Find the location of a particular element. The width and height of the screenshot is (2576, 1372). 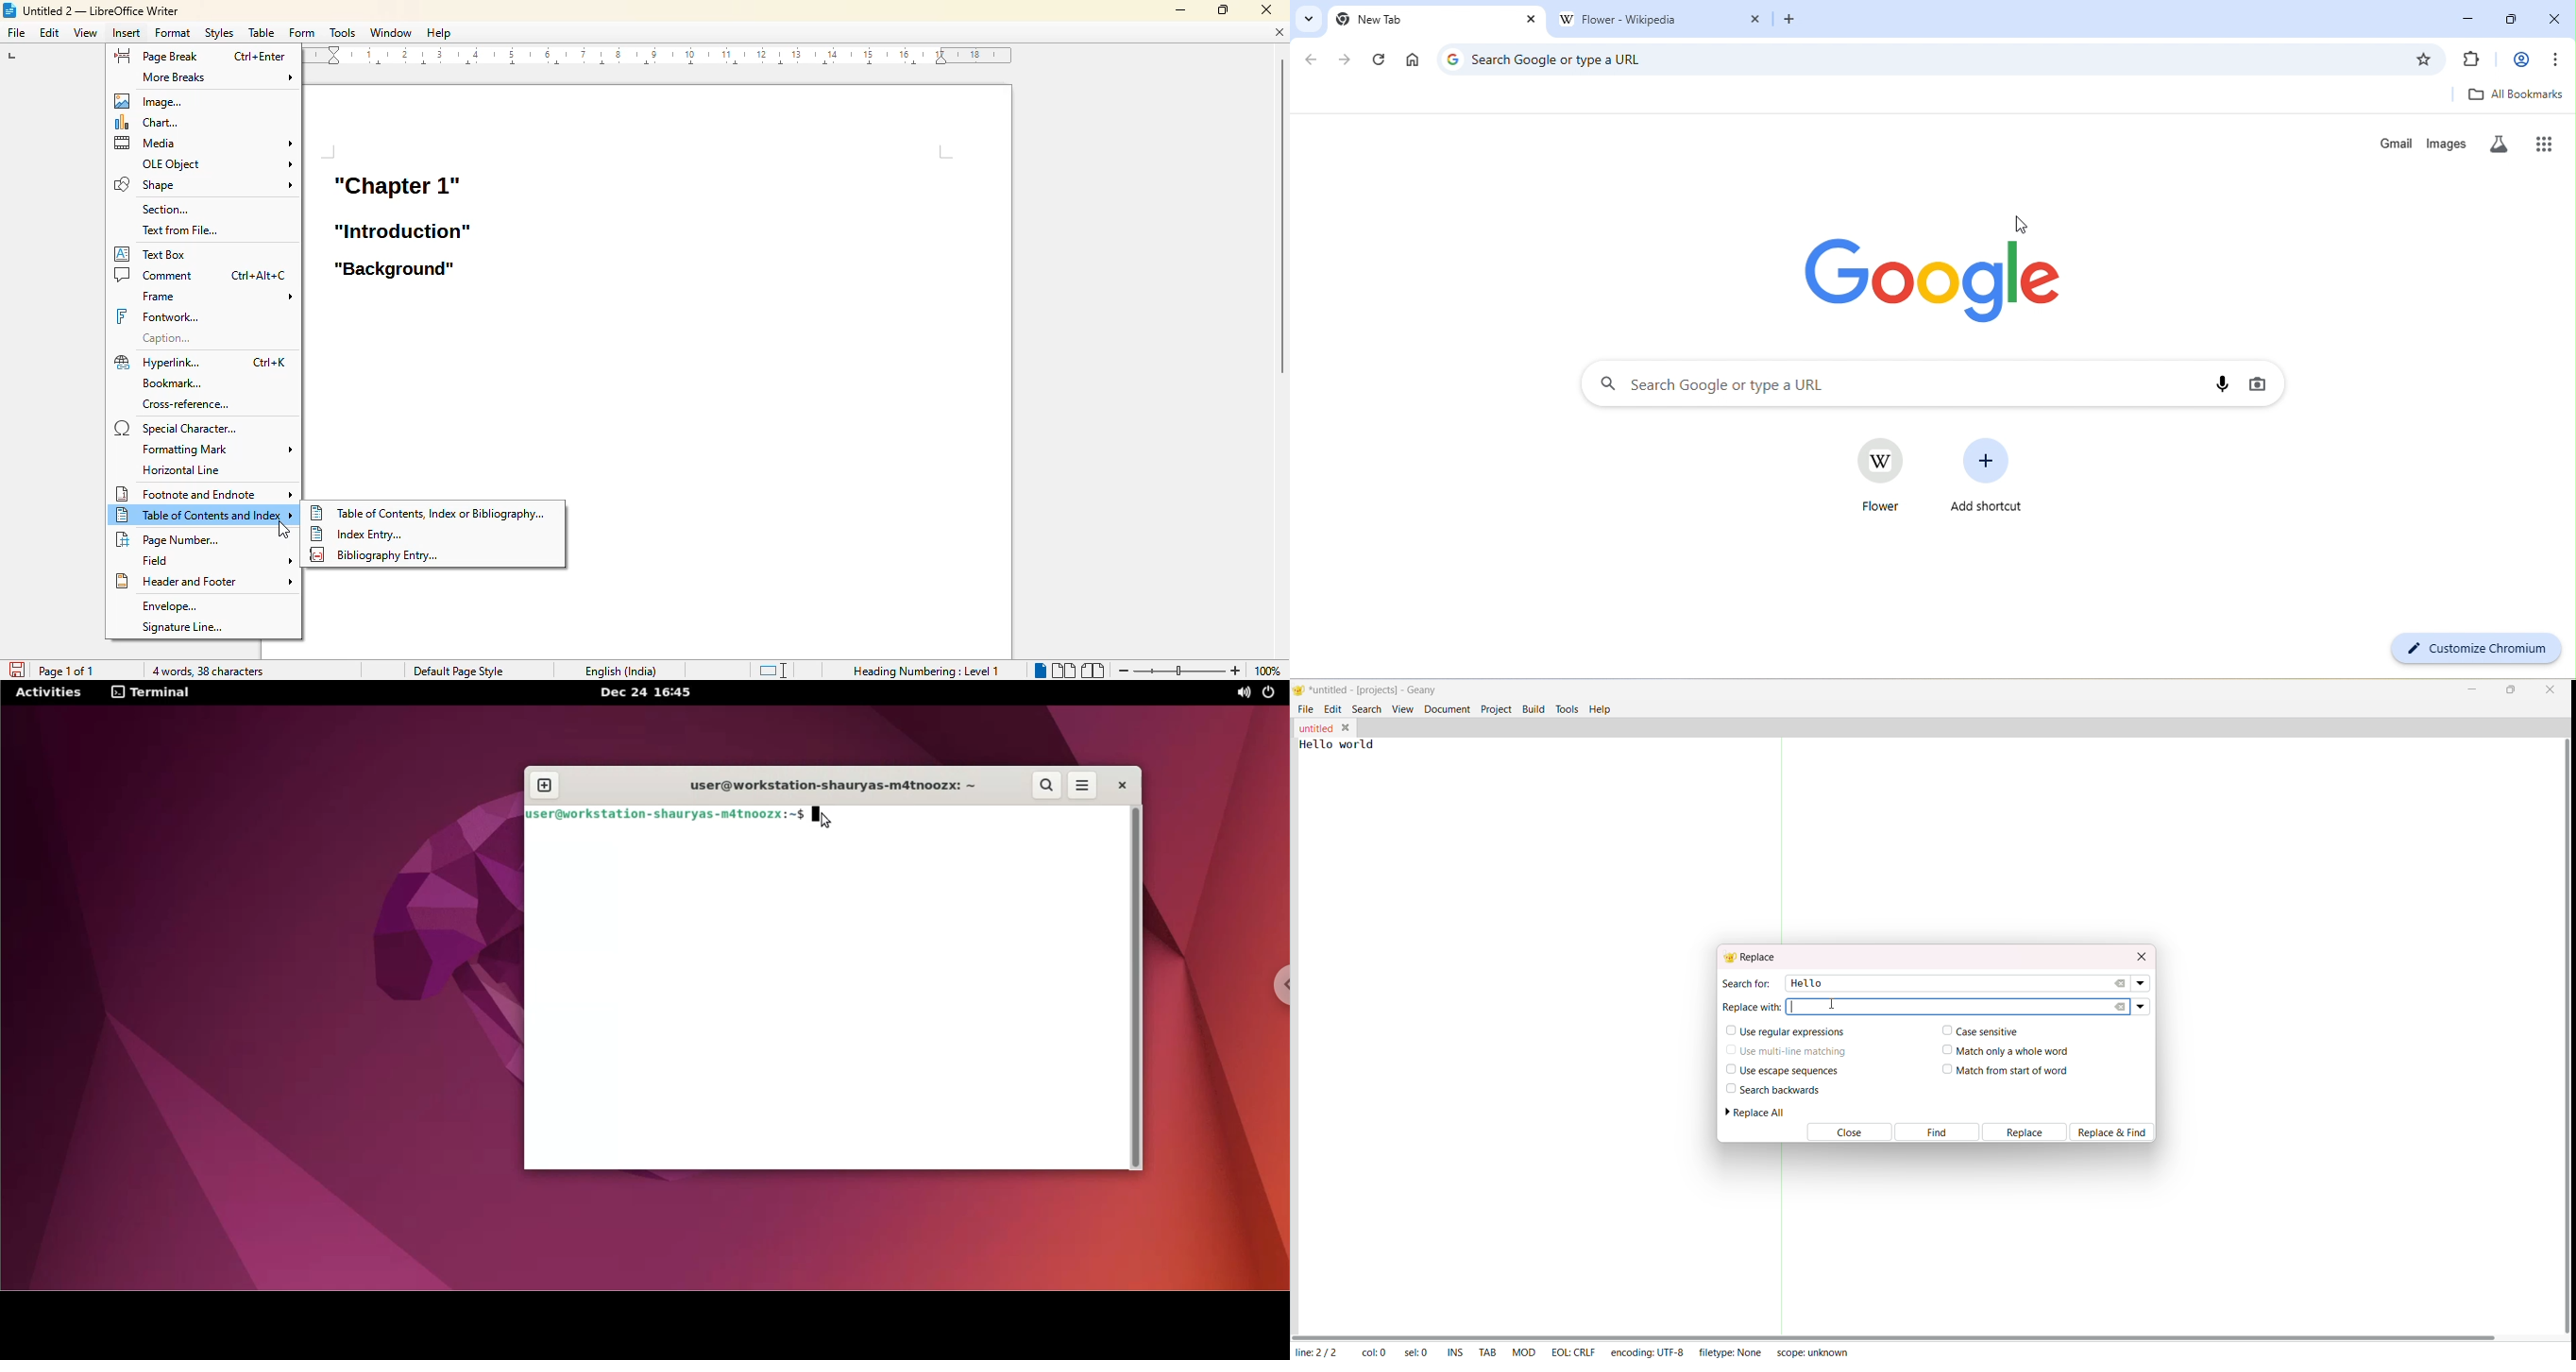

search backwards is located at coordinates (1772, 1089).